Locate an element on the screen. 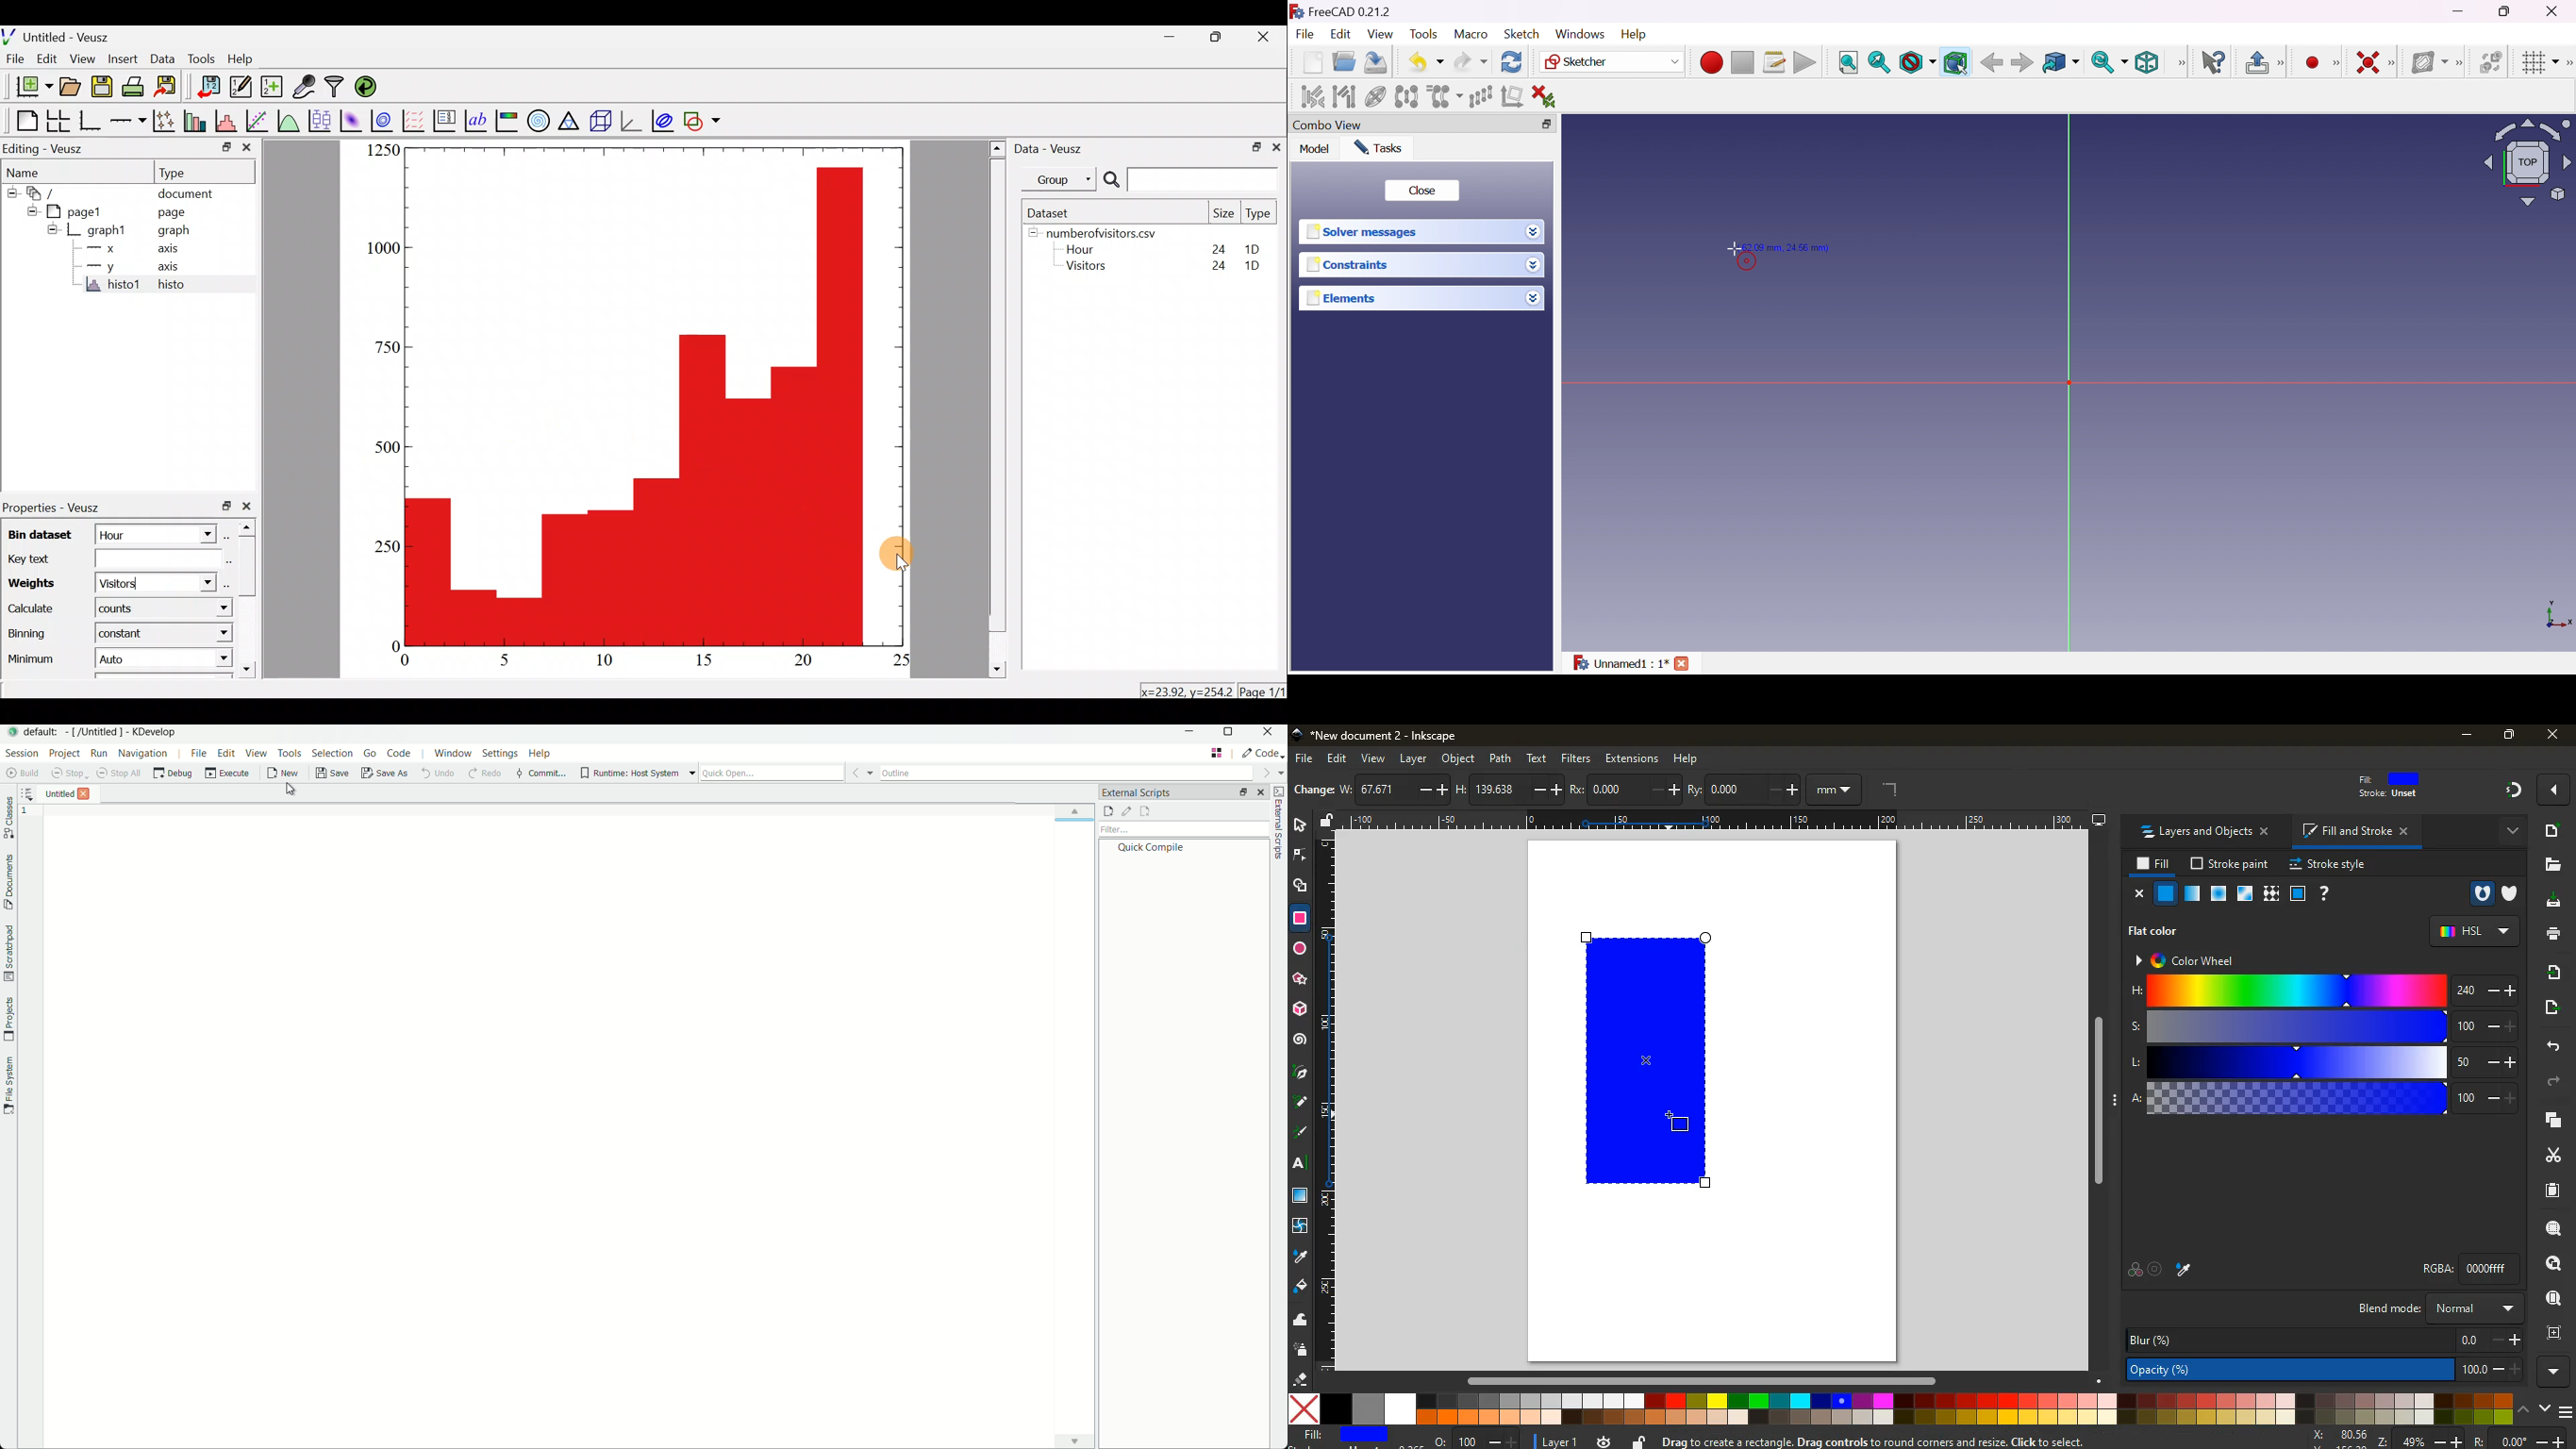 The height and width of the screenshot is (1456, 2576). File is located at coordinates (1306, 36).